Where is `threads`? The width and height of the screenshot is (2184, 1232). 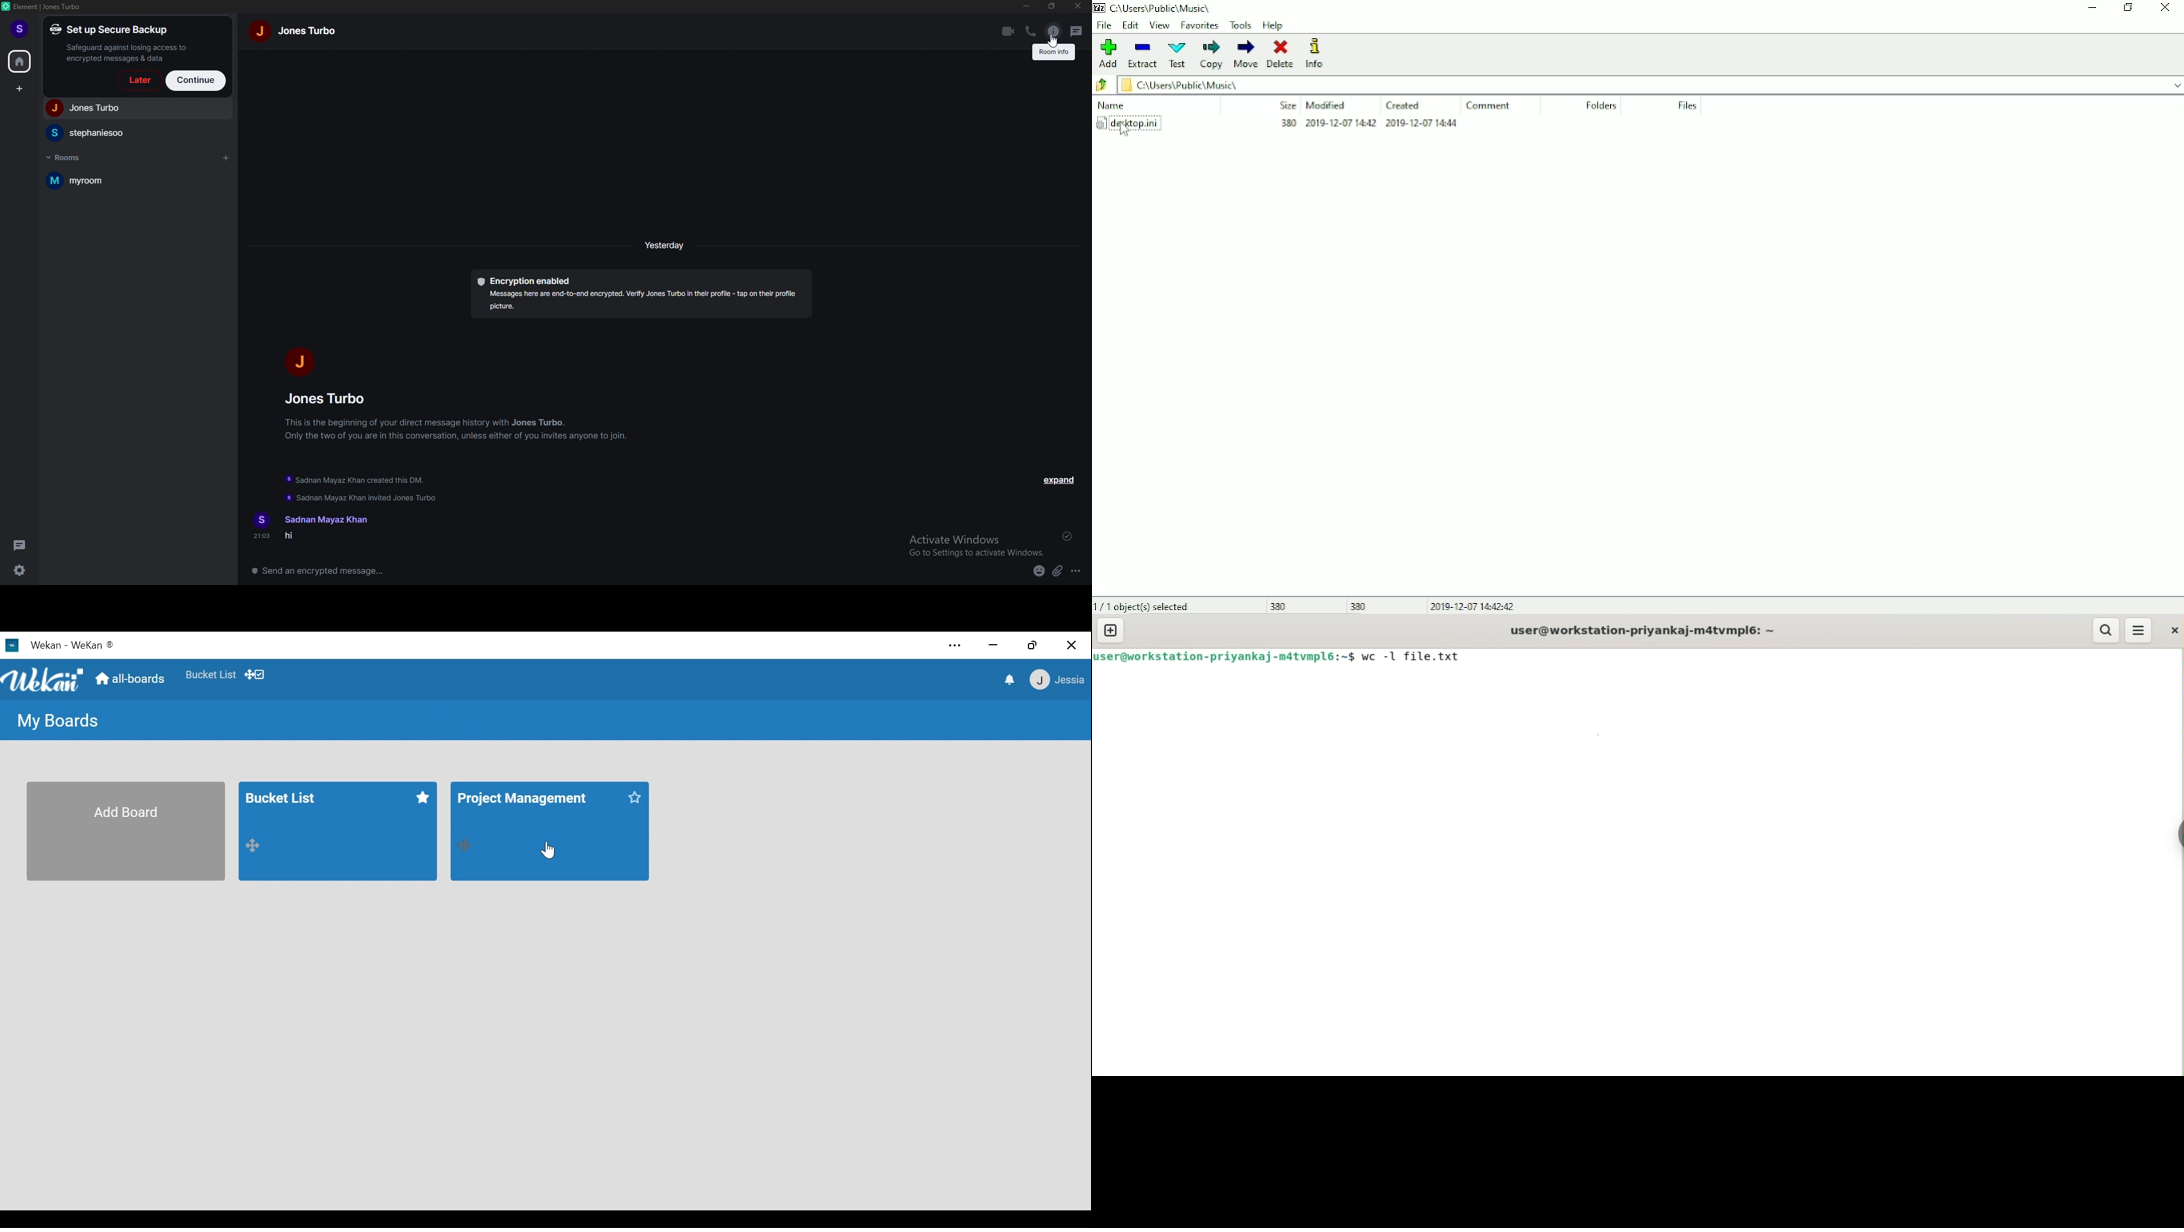
threads is located at coordinates (22, 546).